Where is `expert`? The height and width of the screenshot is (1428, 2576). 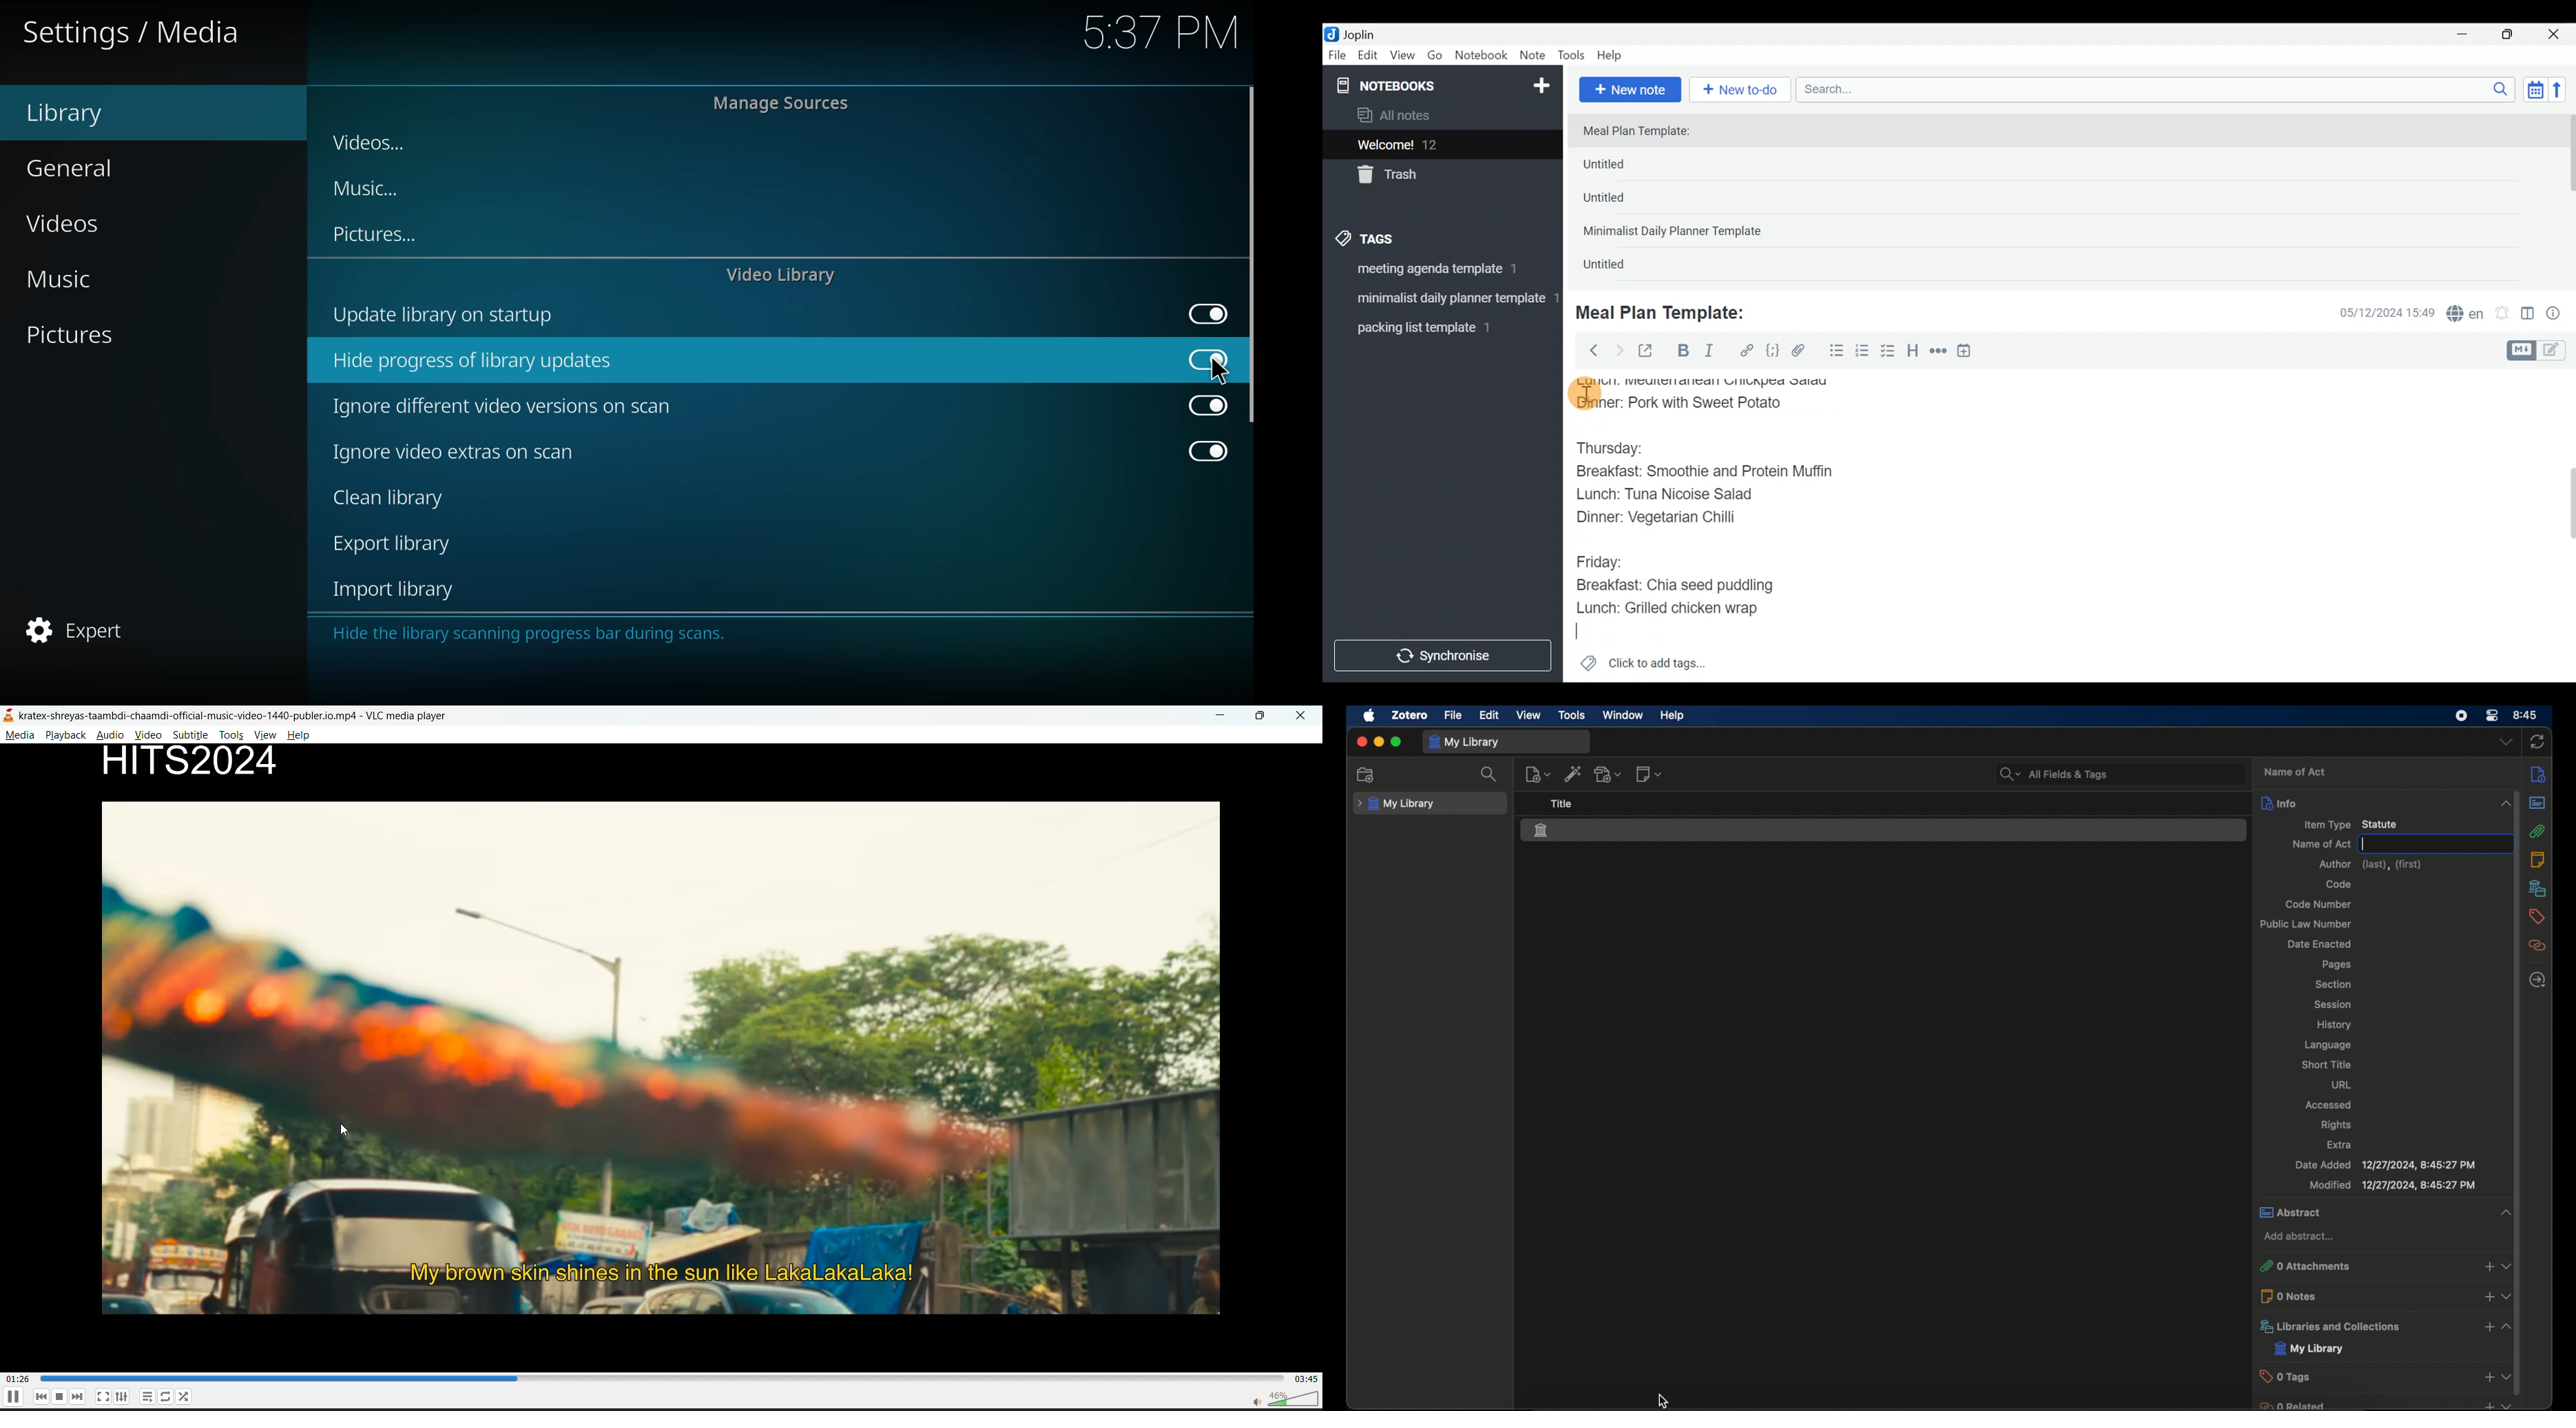
expert is located at coordinates (80, 630).